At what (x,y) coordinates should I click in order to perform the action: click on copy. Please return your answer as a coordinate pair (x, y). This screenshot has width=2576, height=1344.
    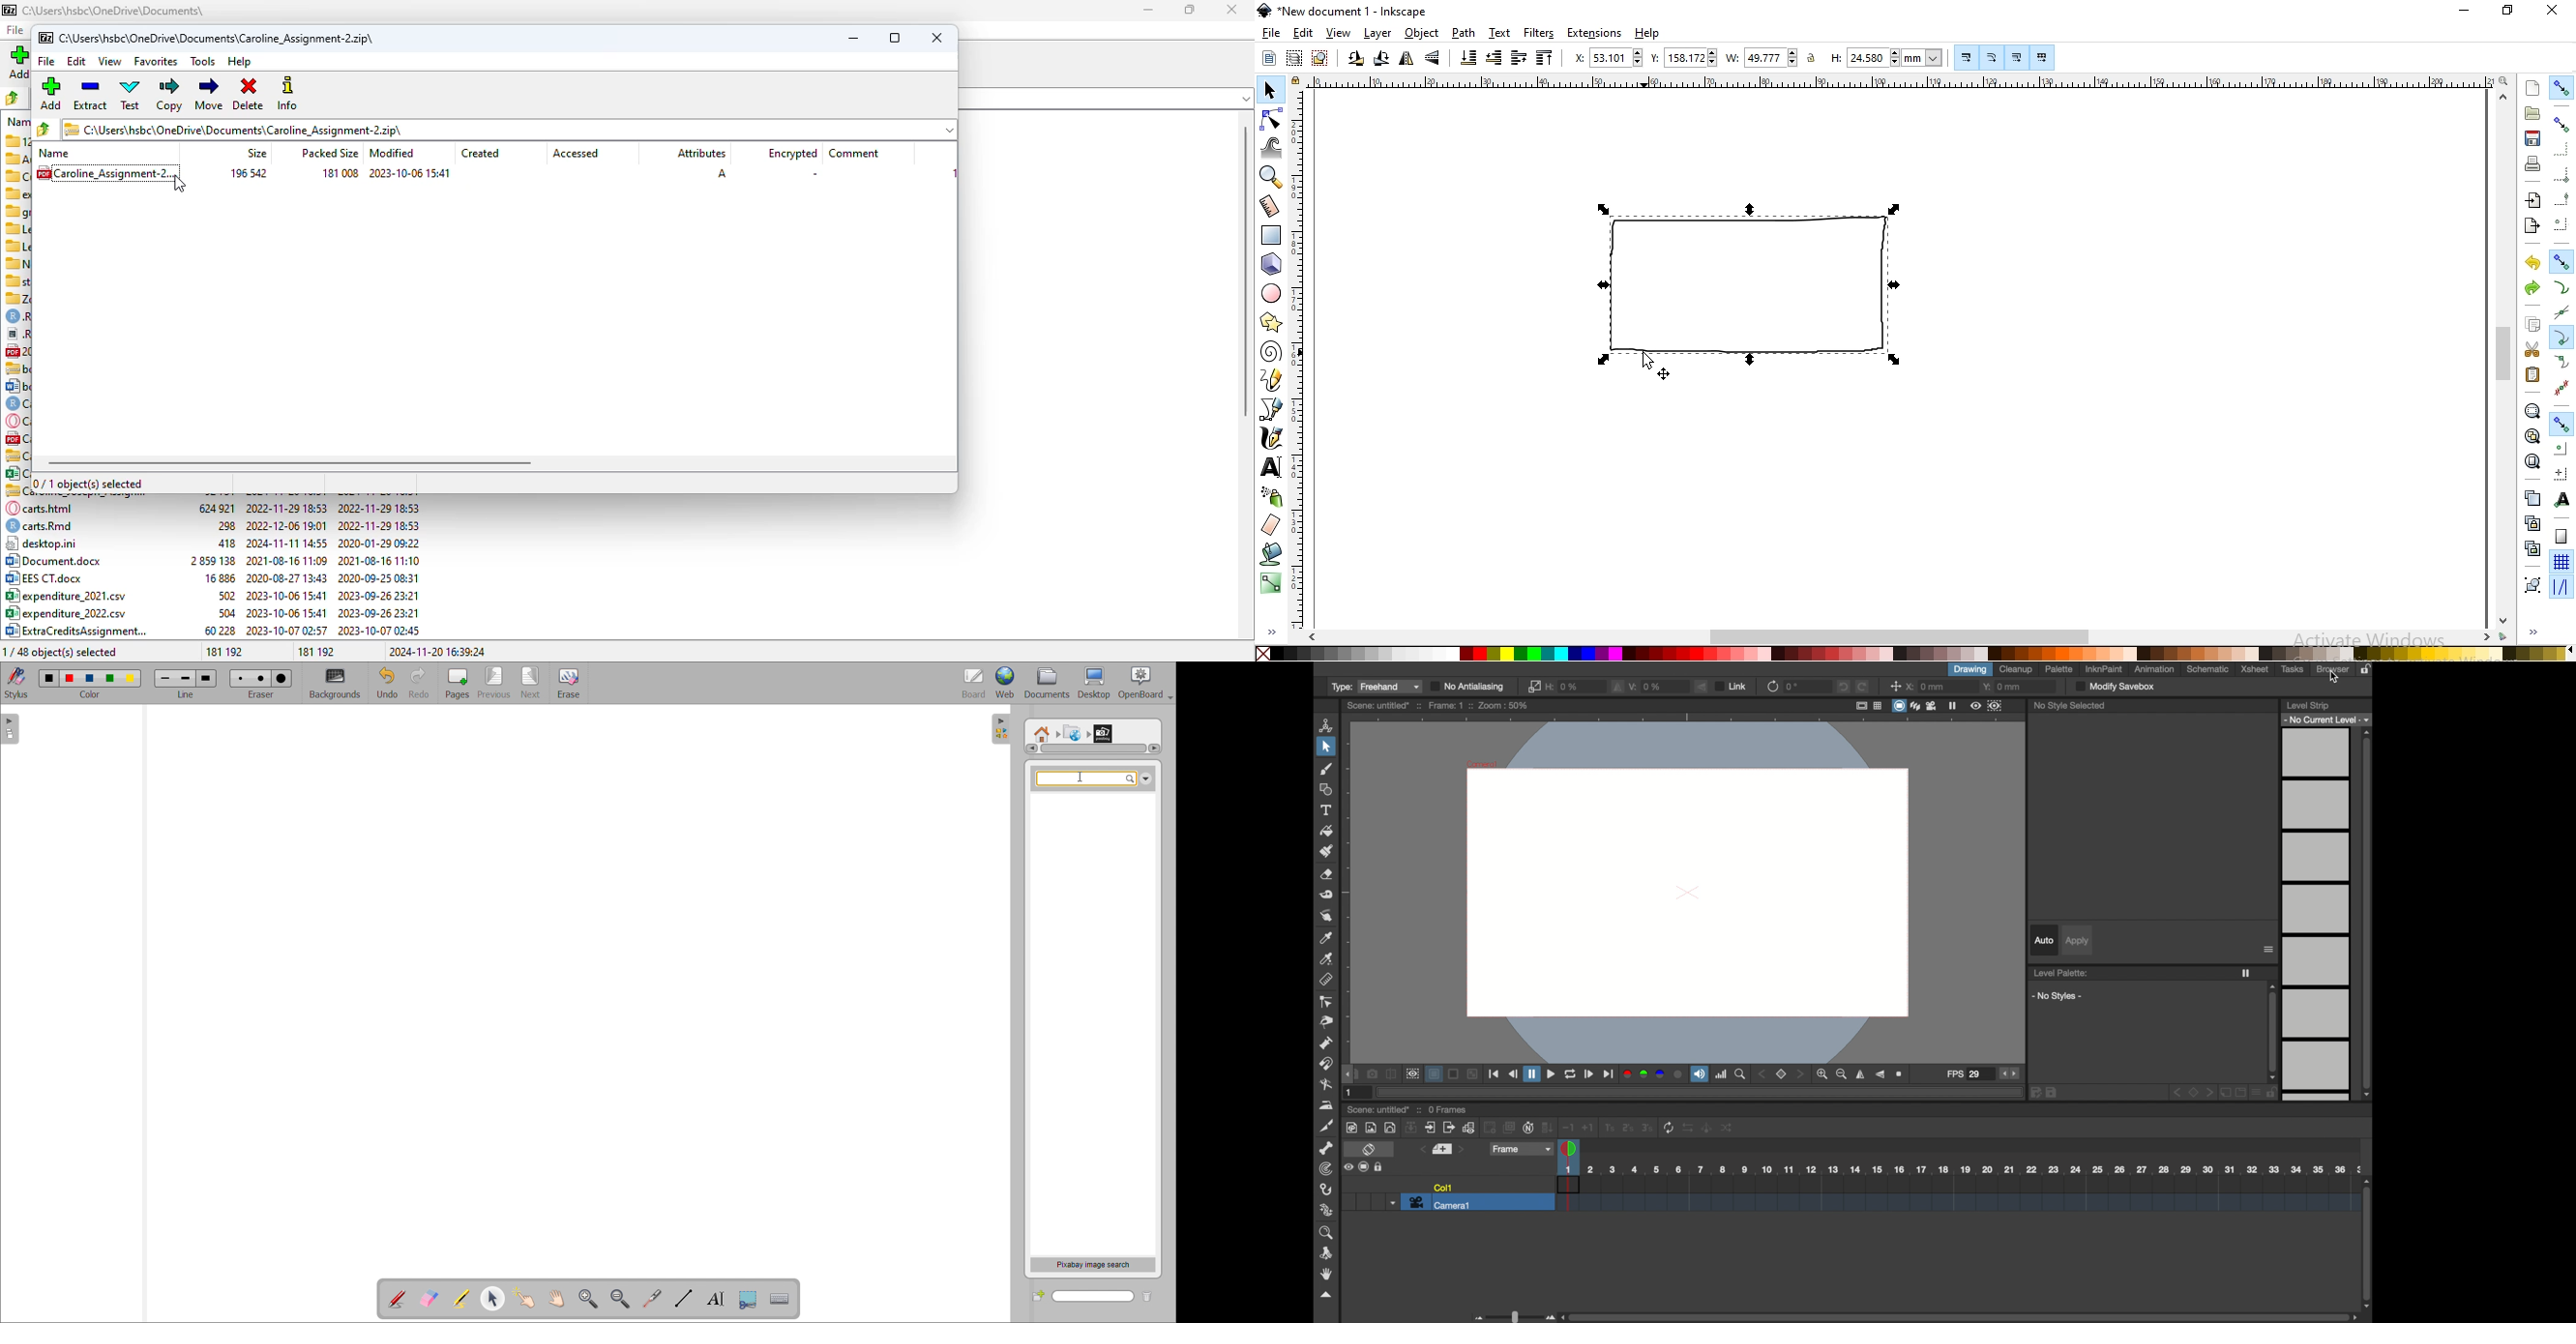
    Looking at the image, I should click on (2533, 325).